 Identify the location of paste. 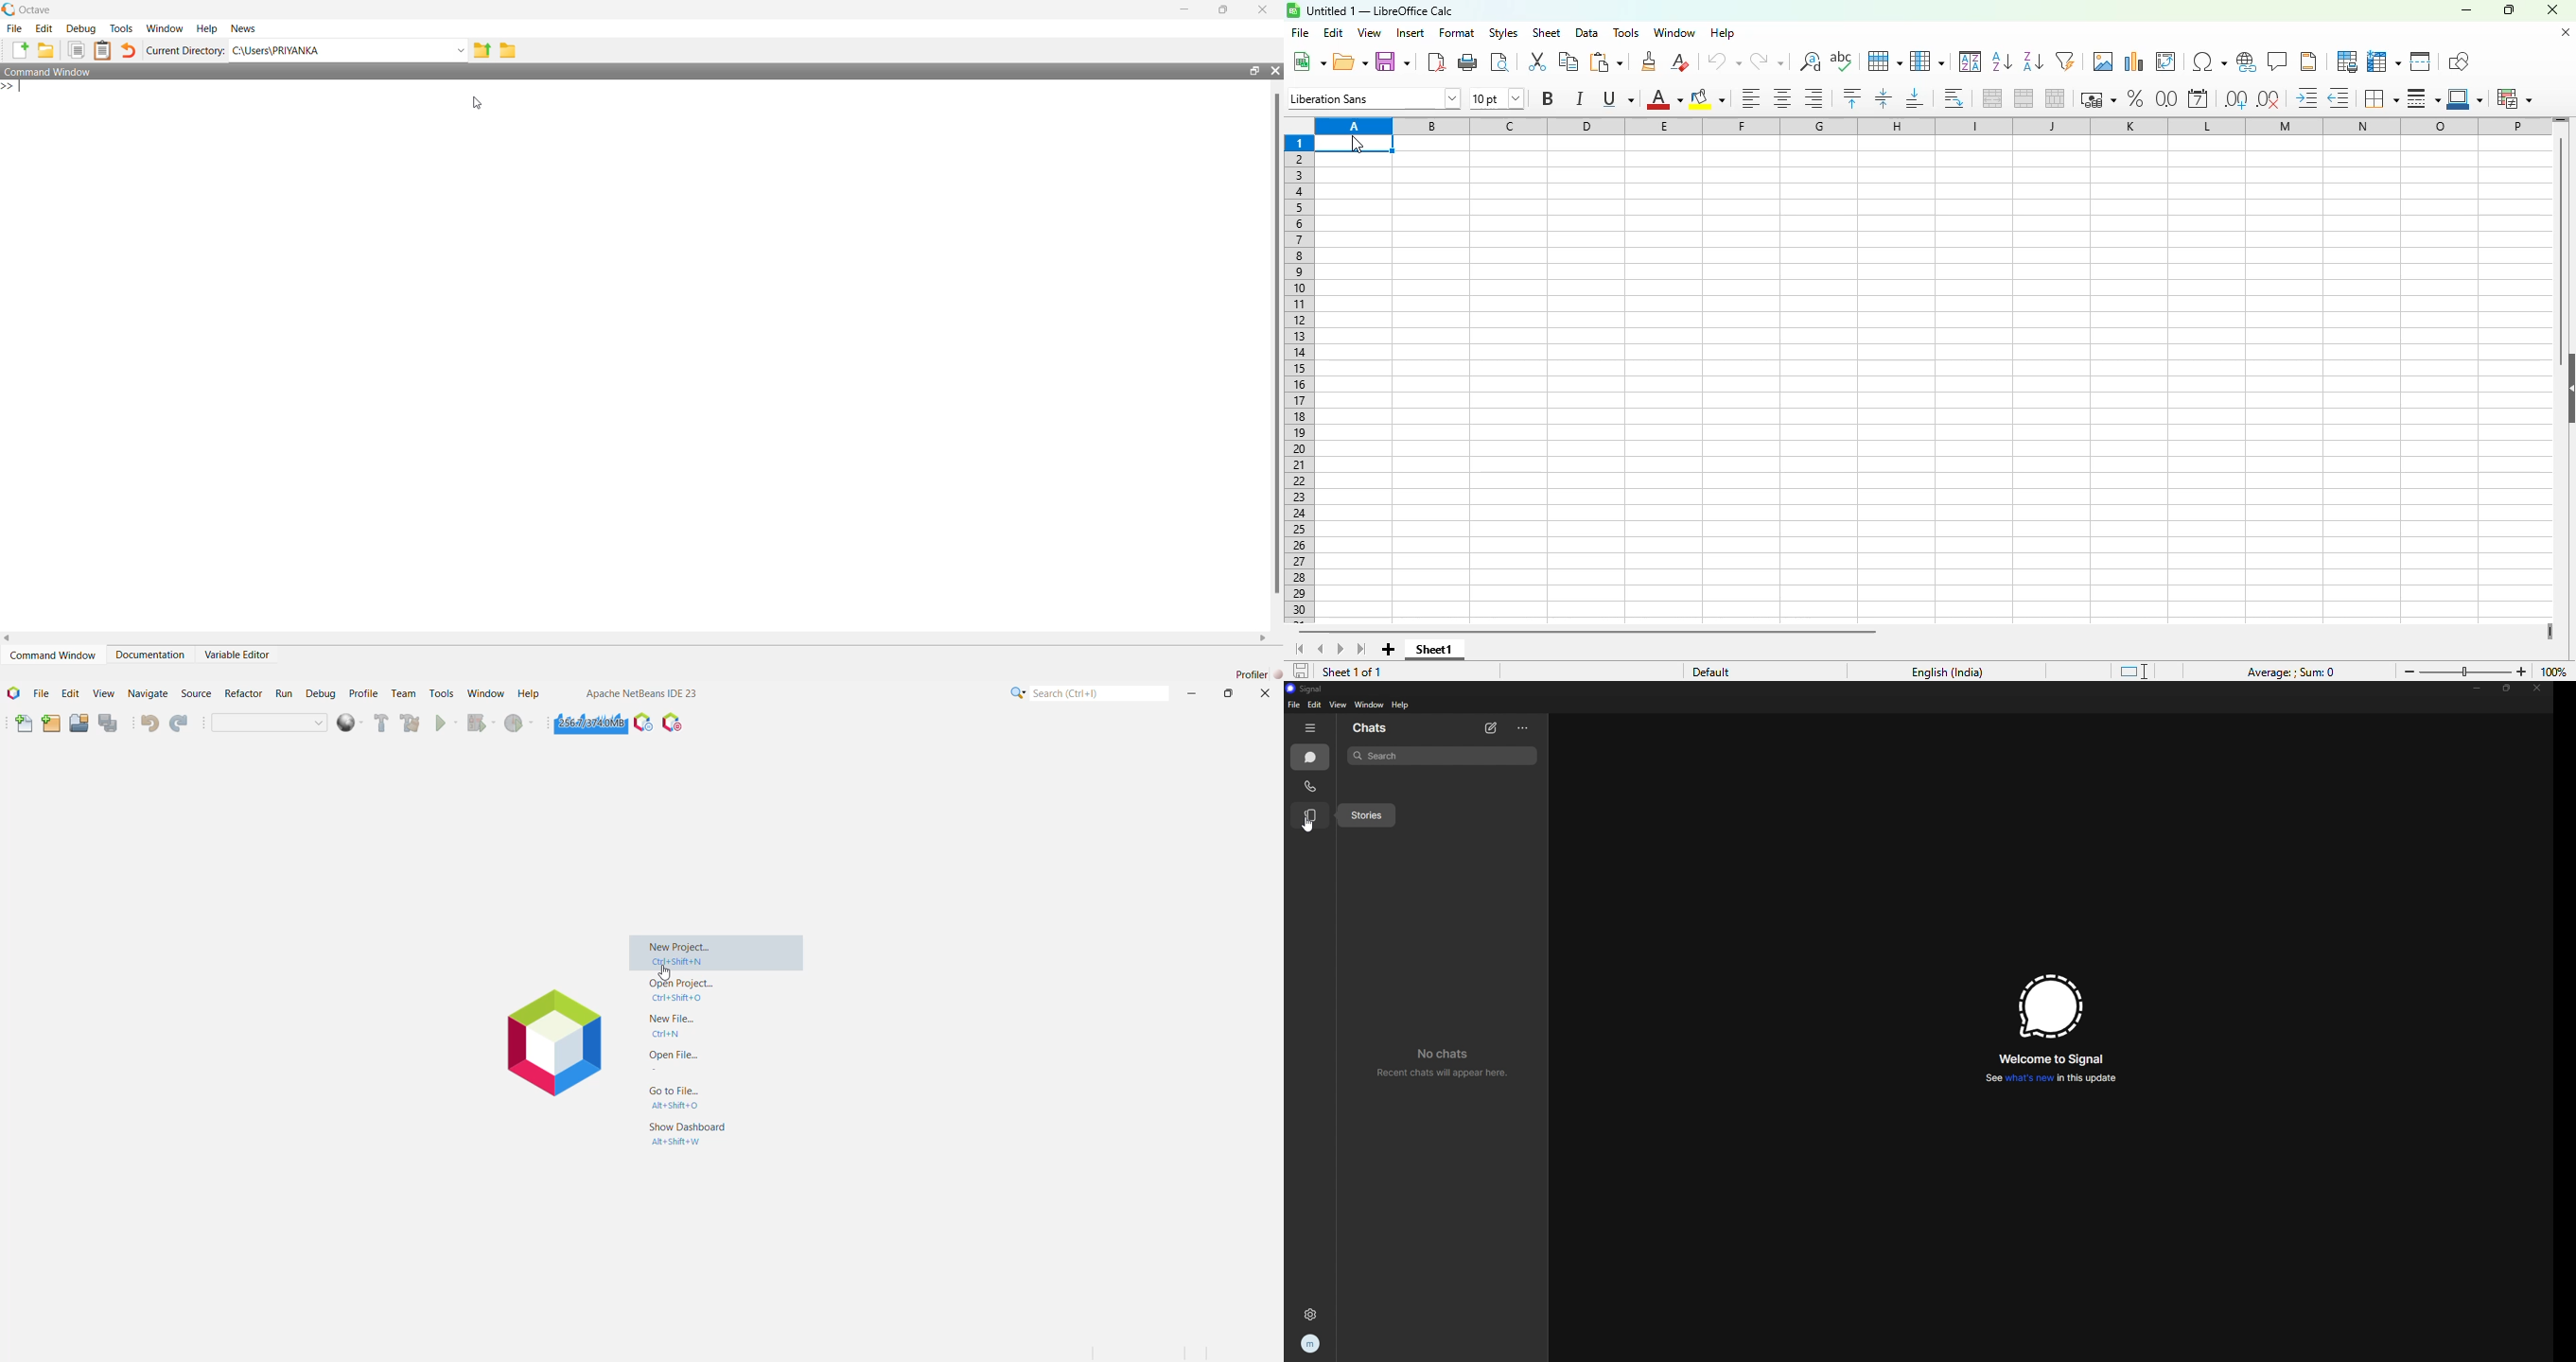
(1605, 62).